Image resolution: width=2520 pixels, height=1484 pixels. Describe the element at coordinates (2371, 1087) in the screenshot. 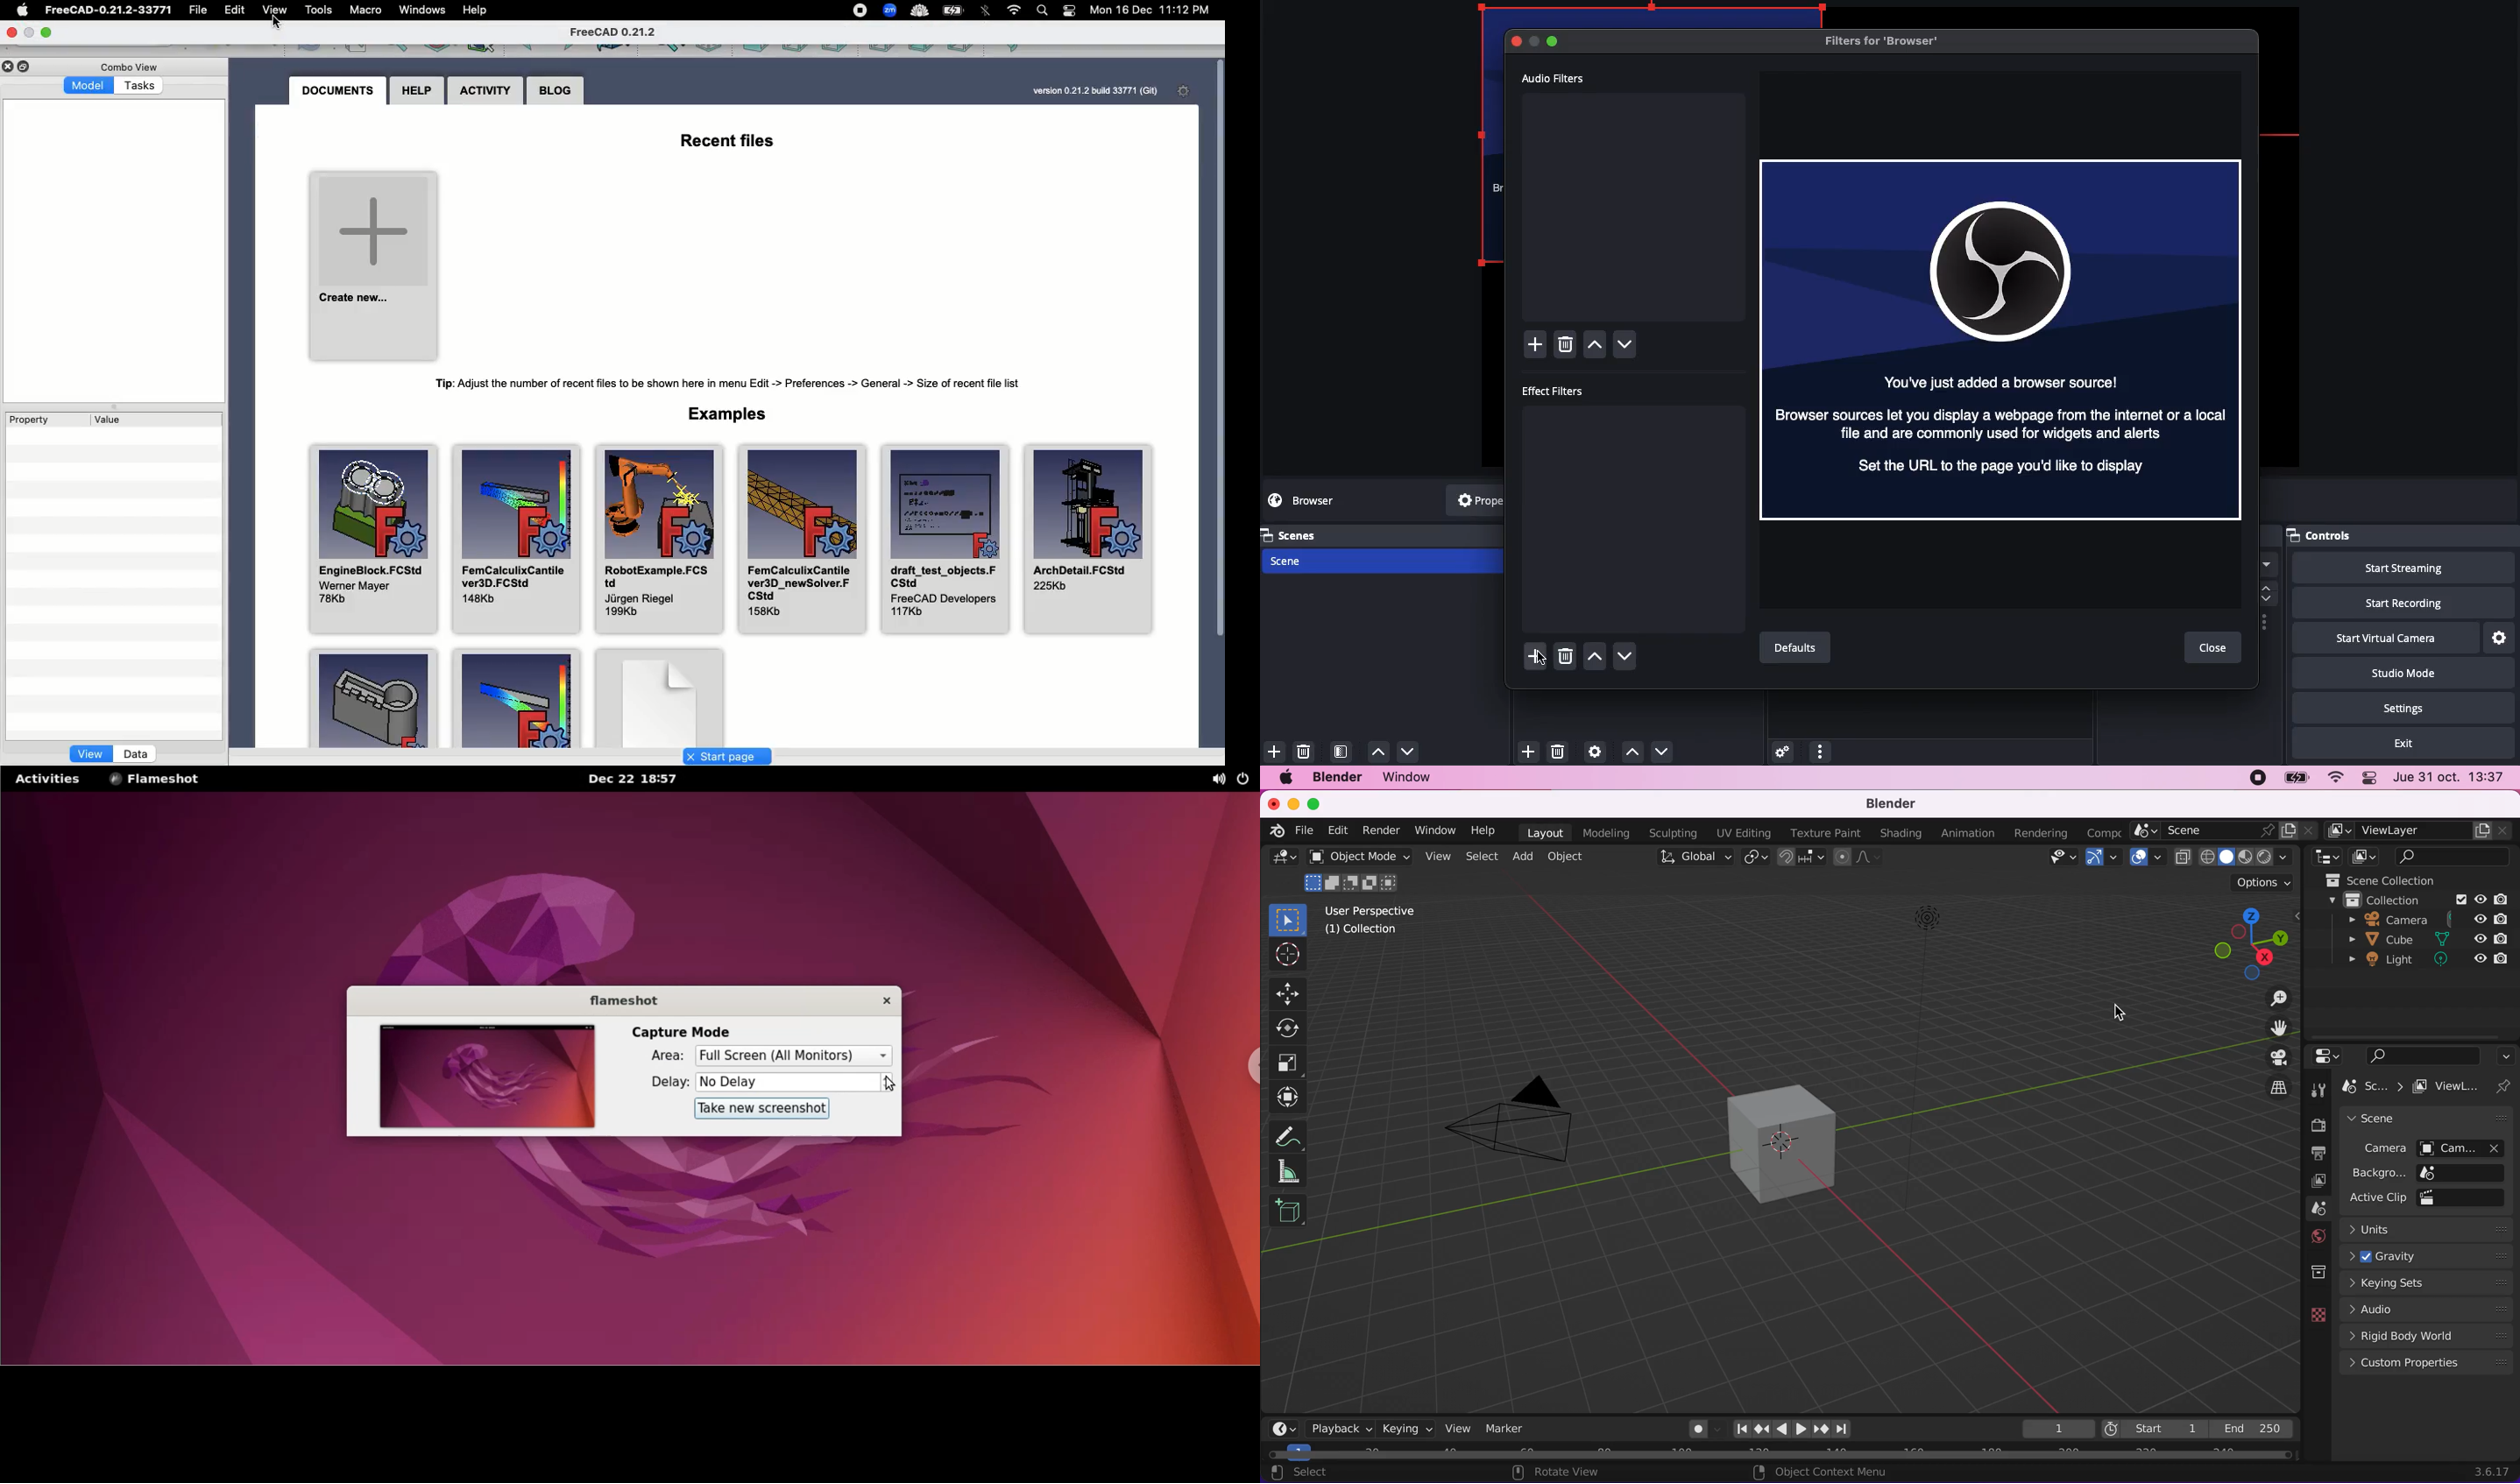

I see `scene` at that location.